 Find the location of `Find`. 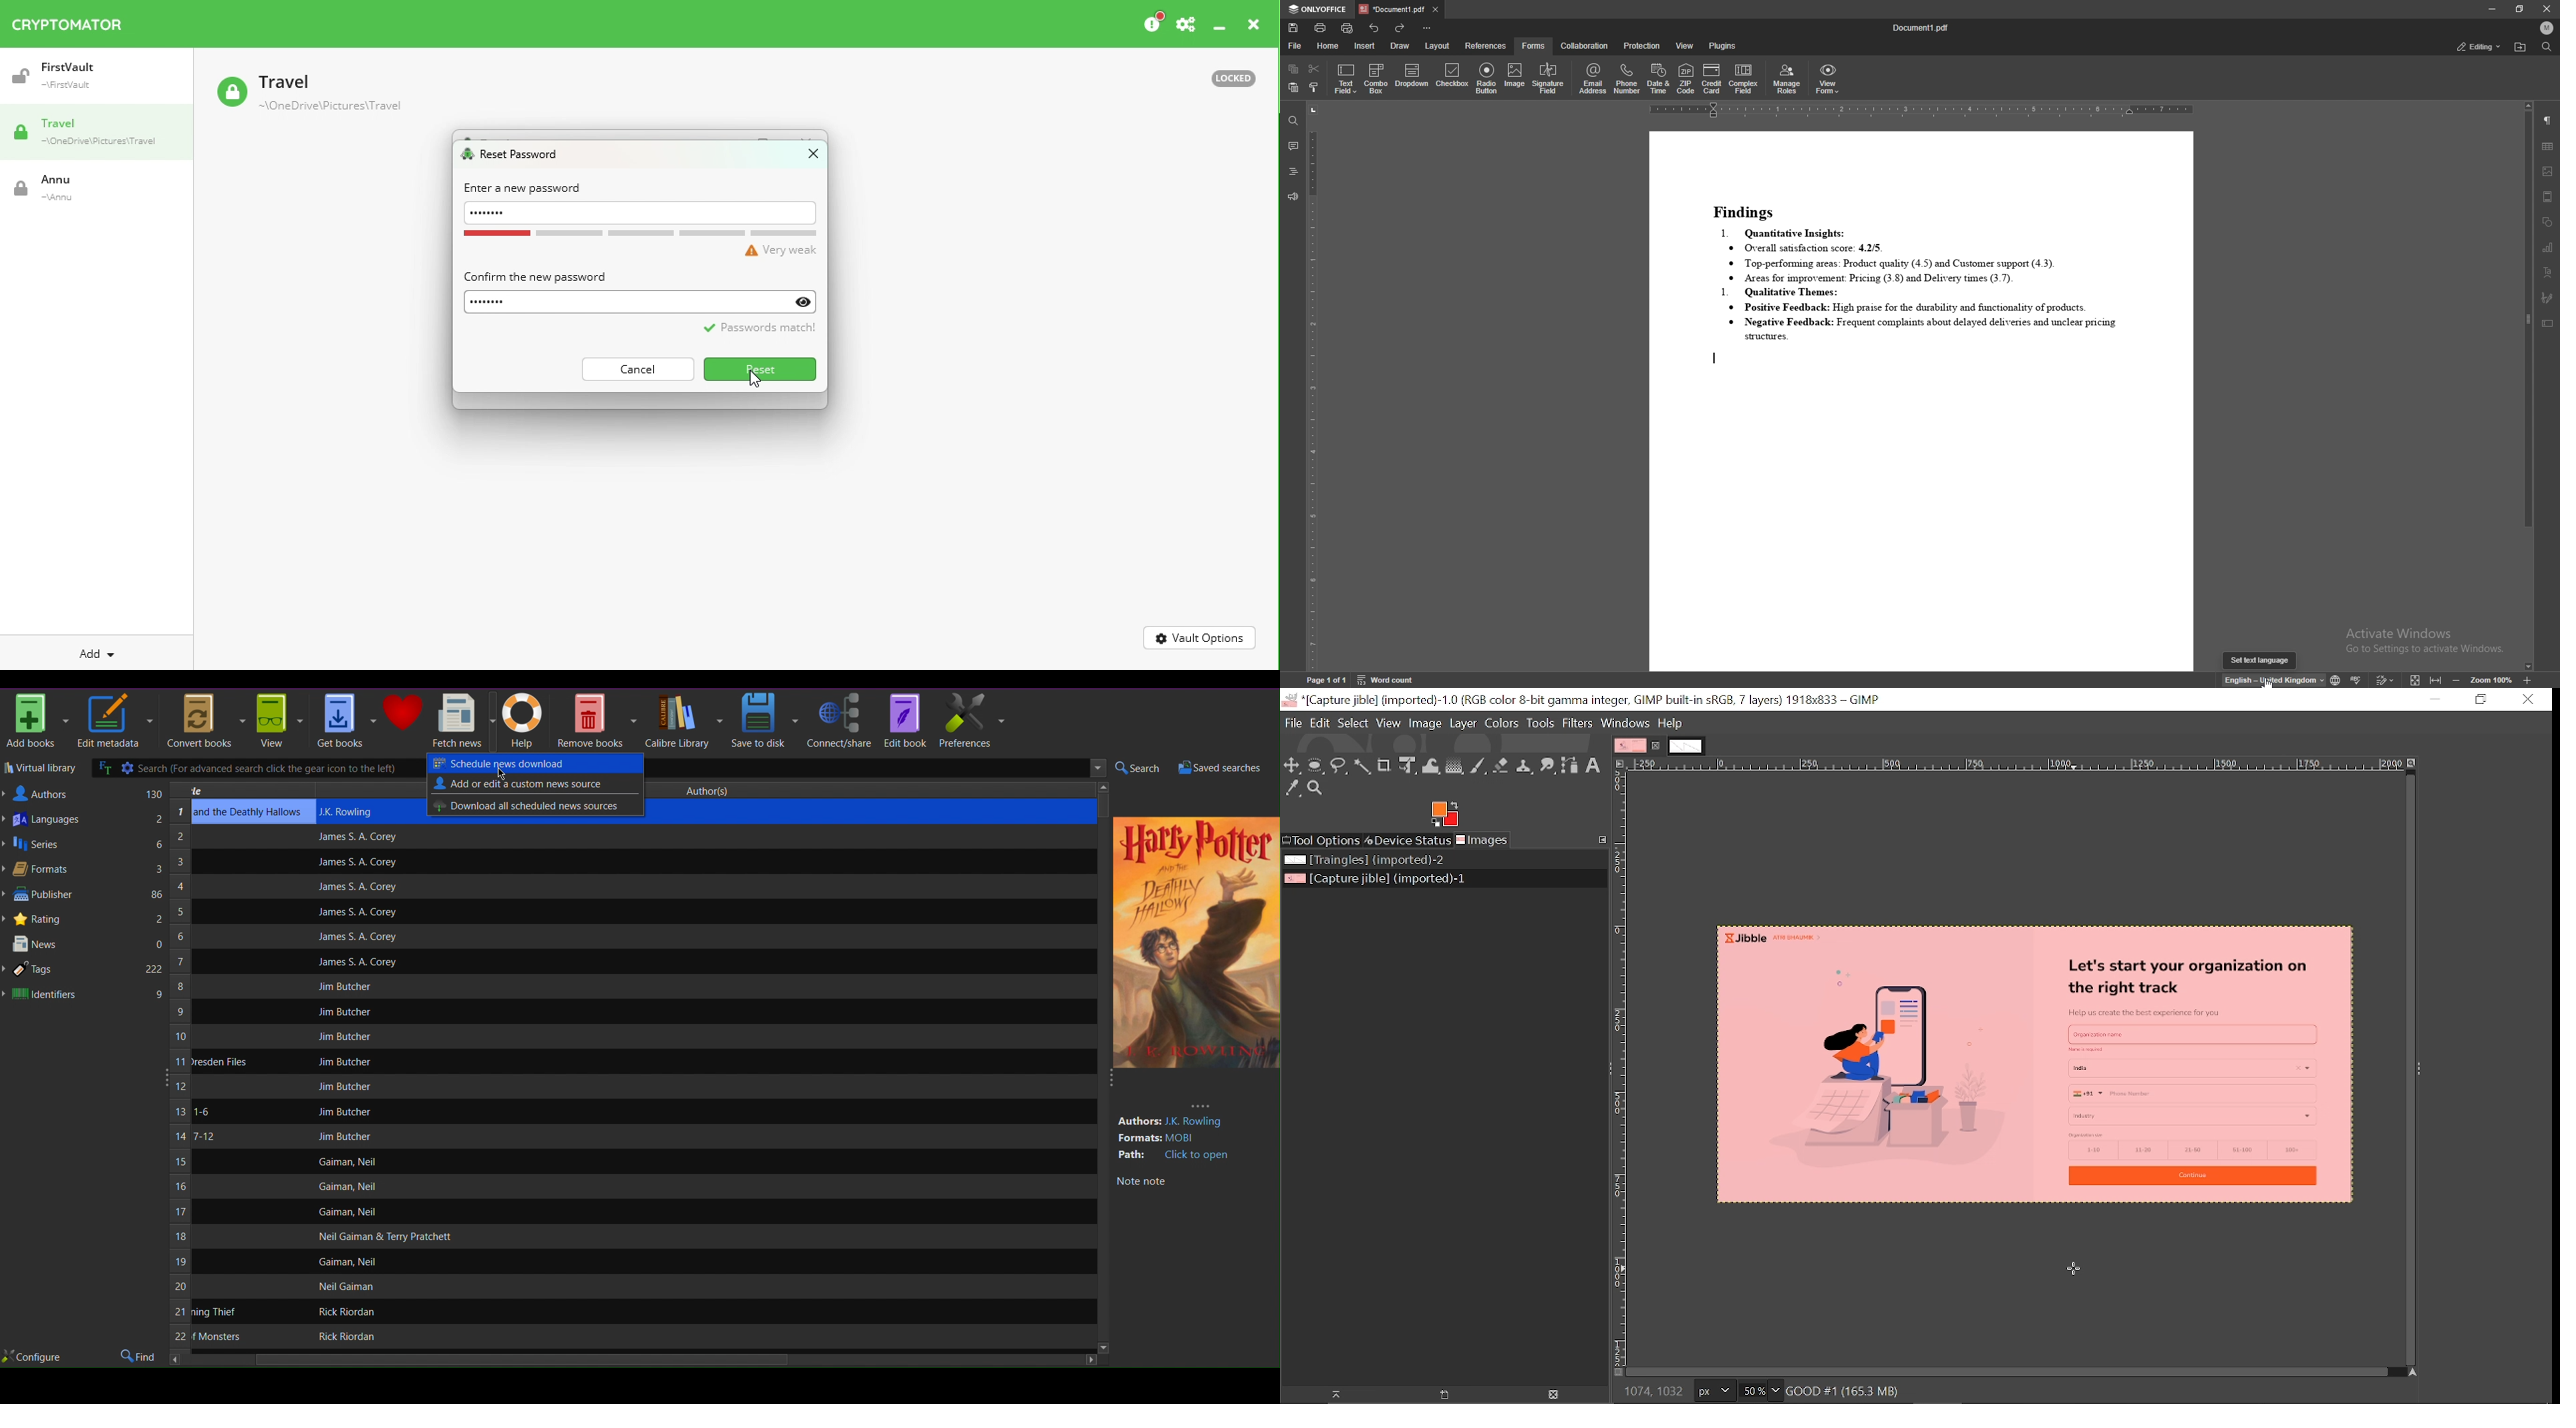

Find is located at coordinates (139, 1357).